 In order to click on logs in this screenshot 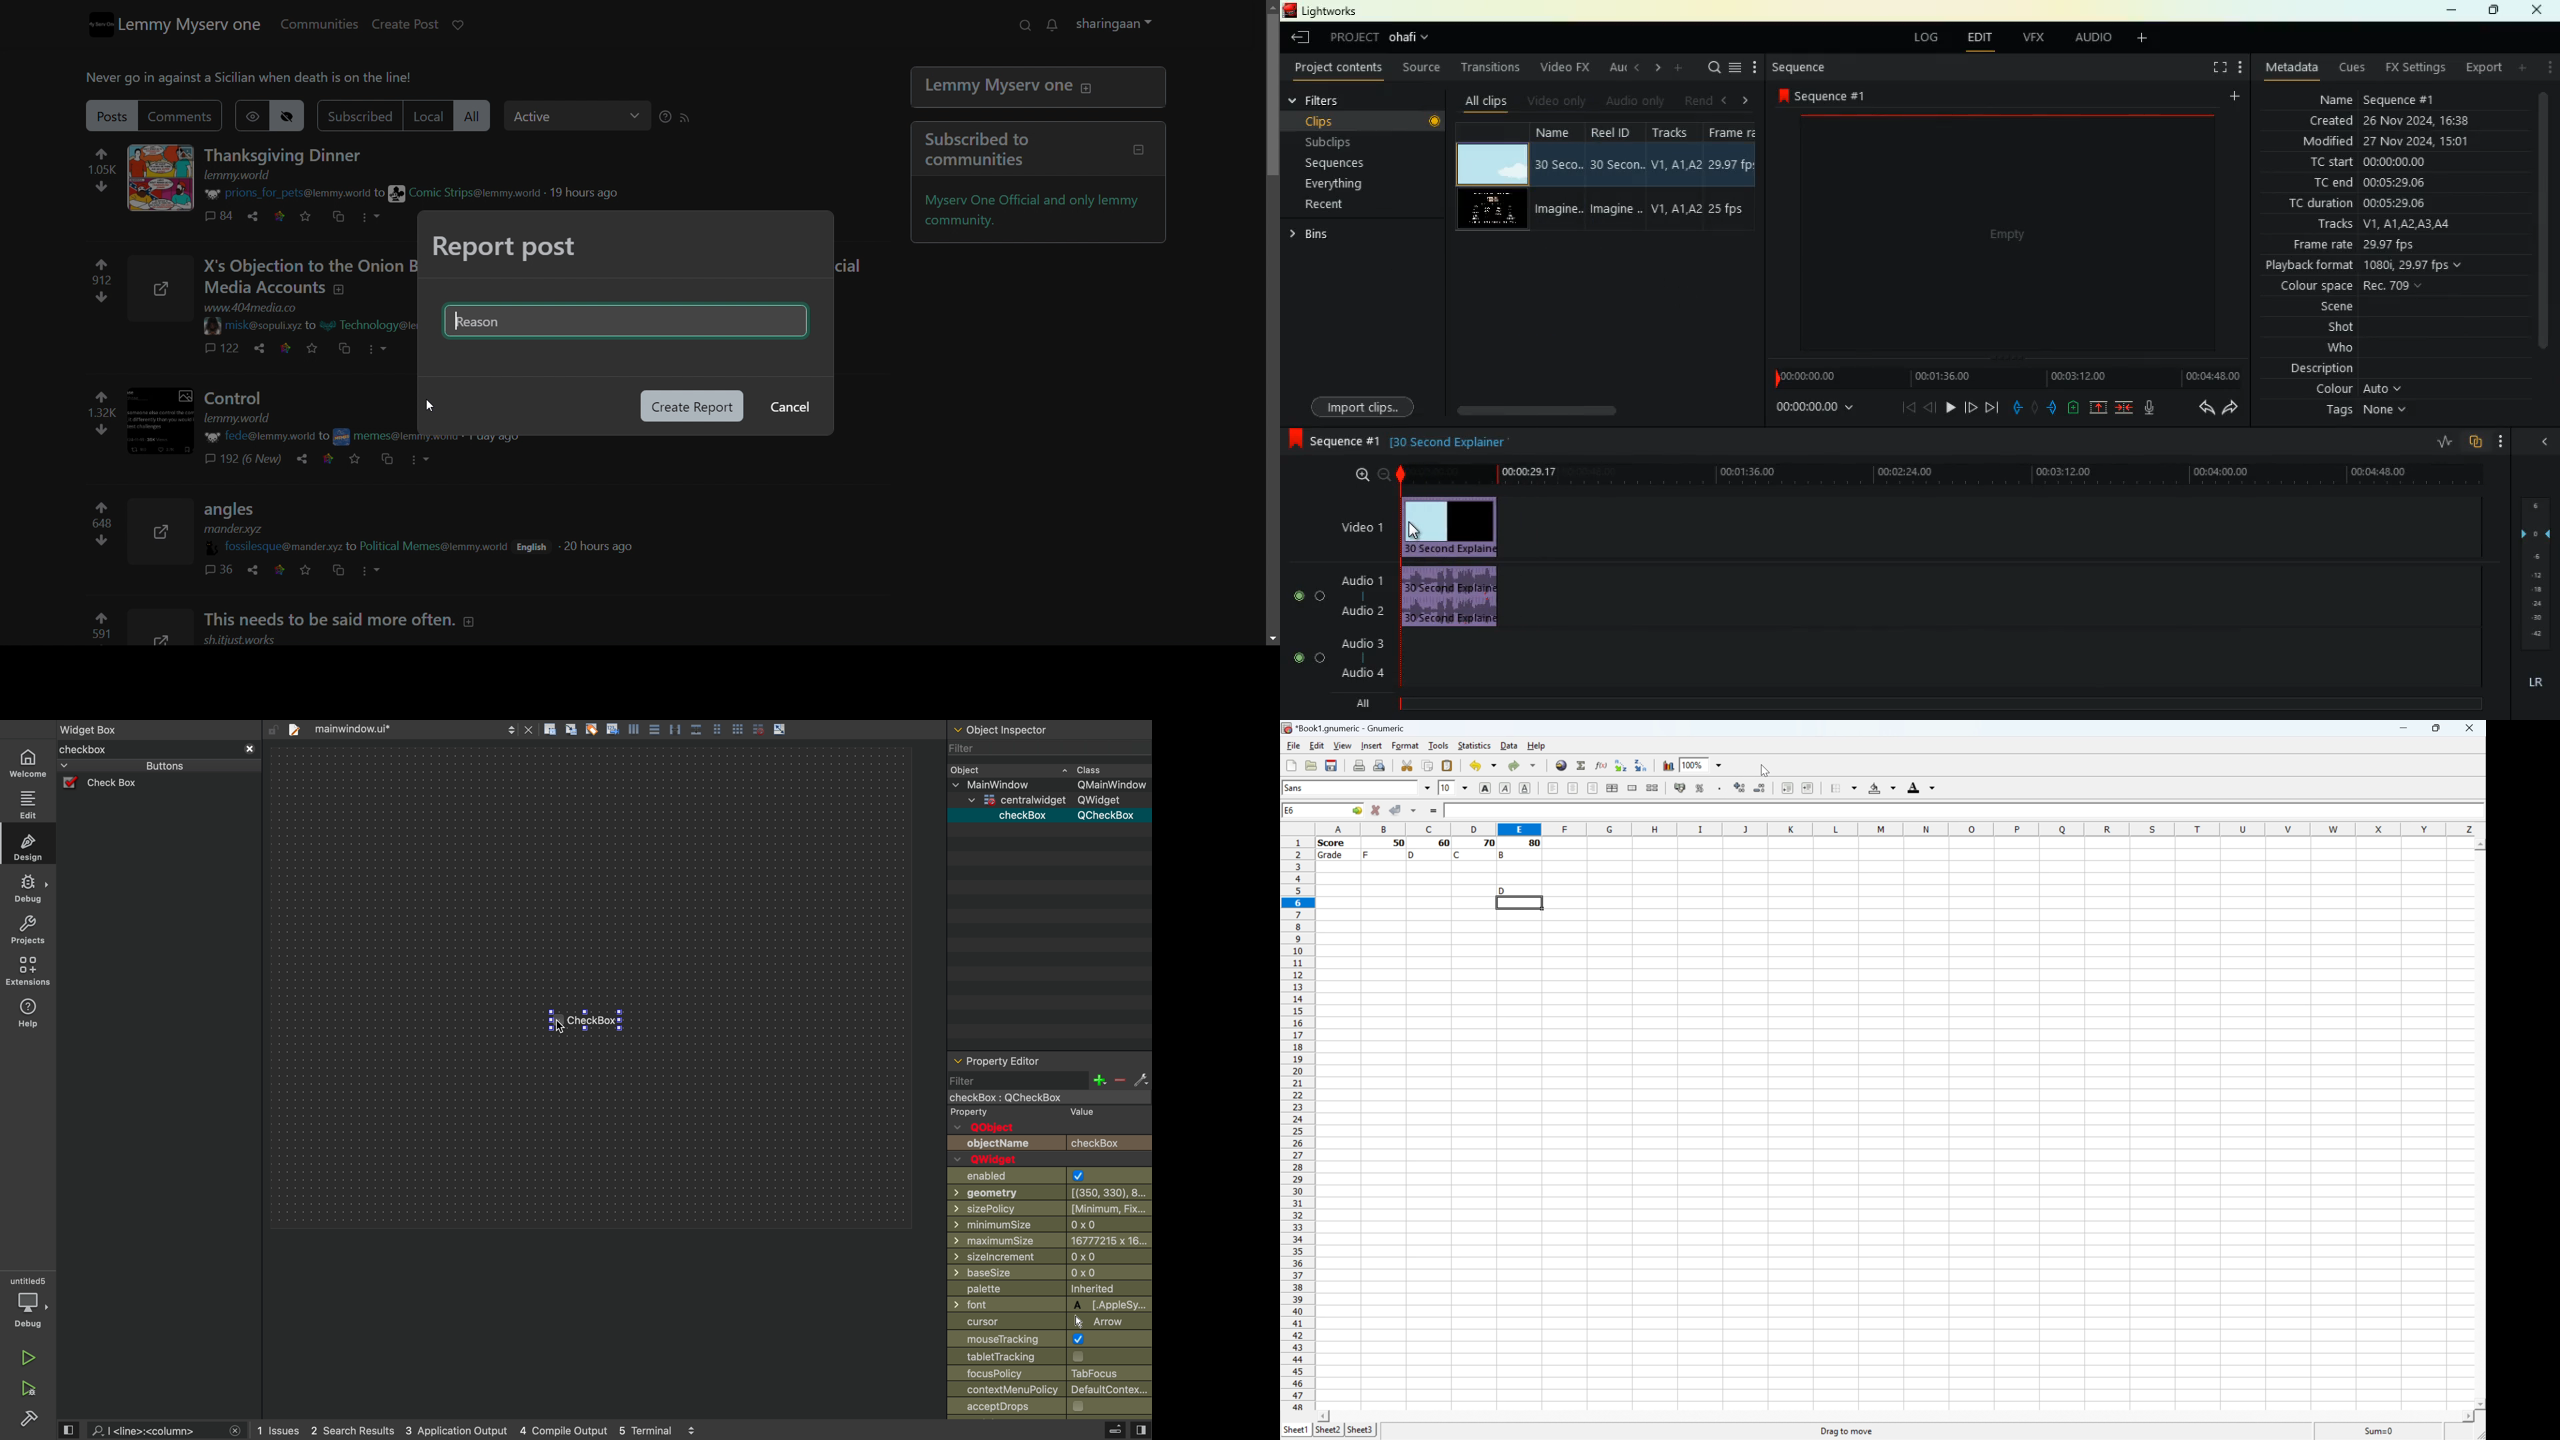, I will do `click(478, 1431)`.